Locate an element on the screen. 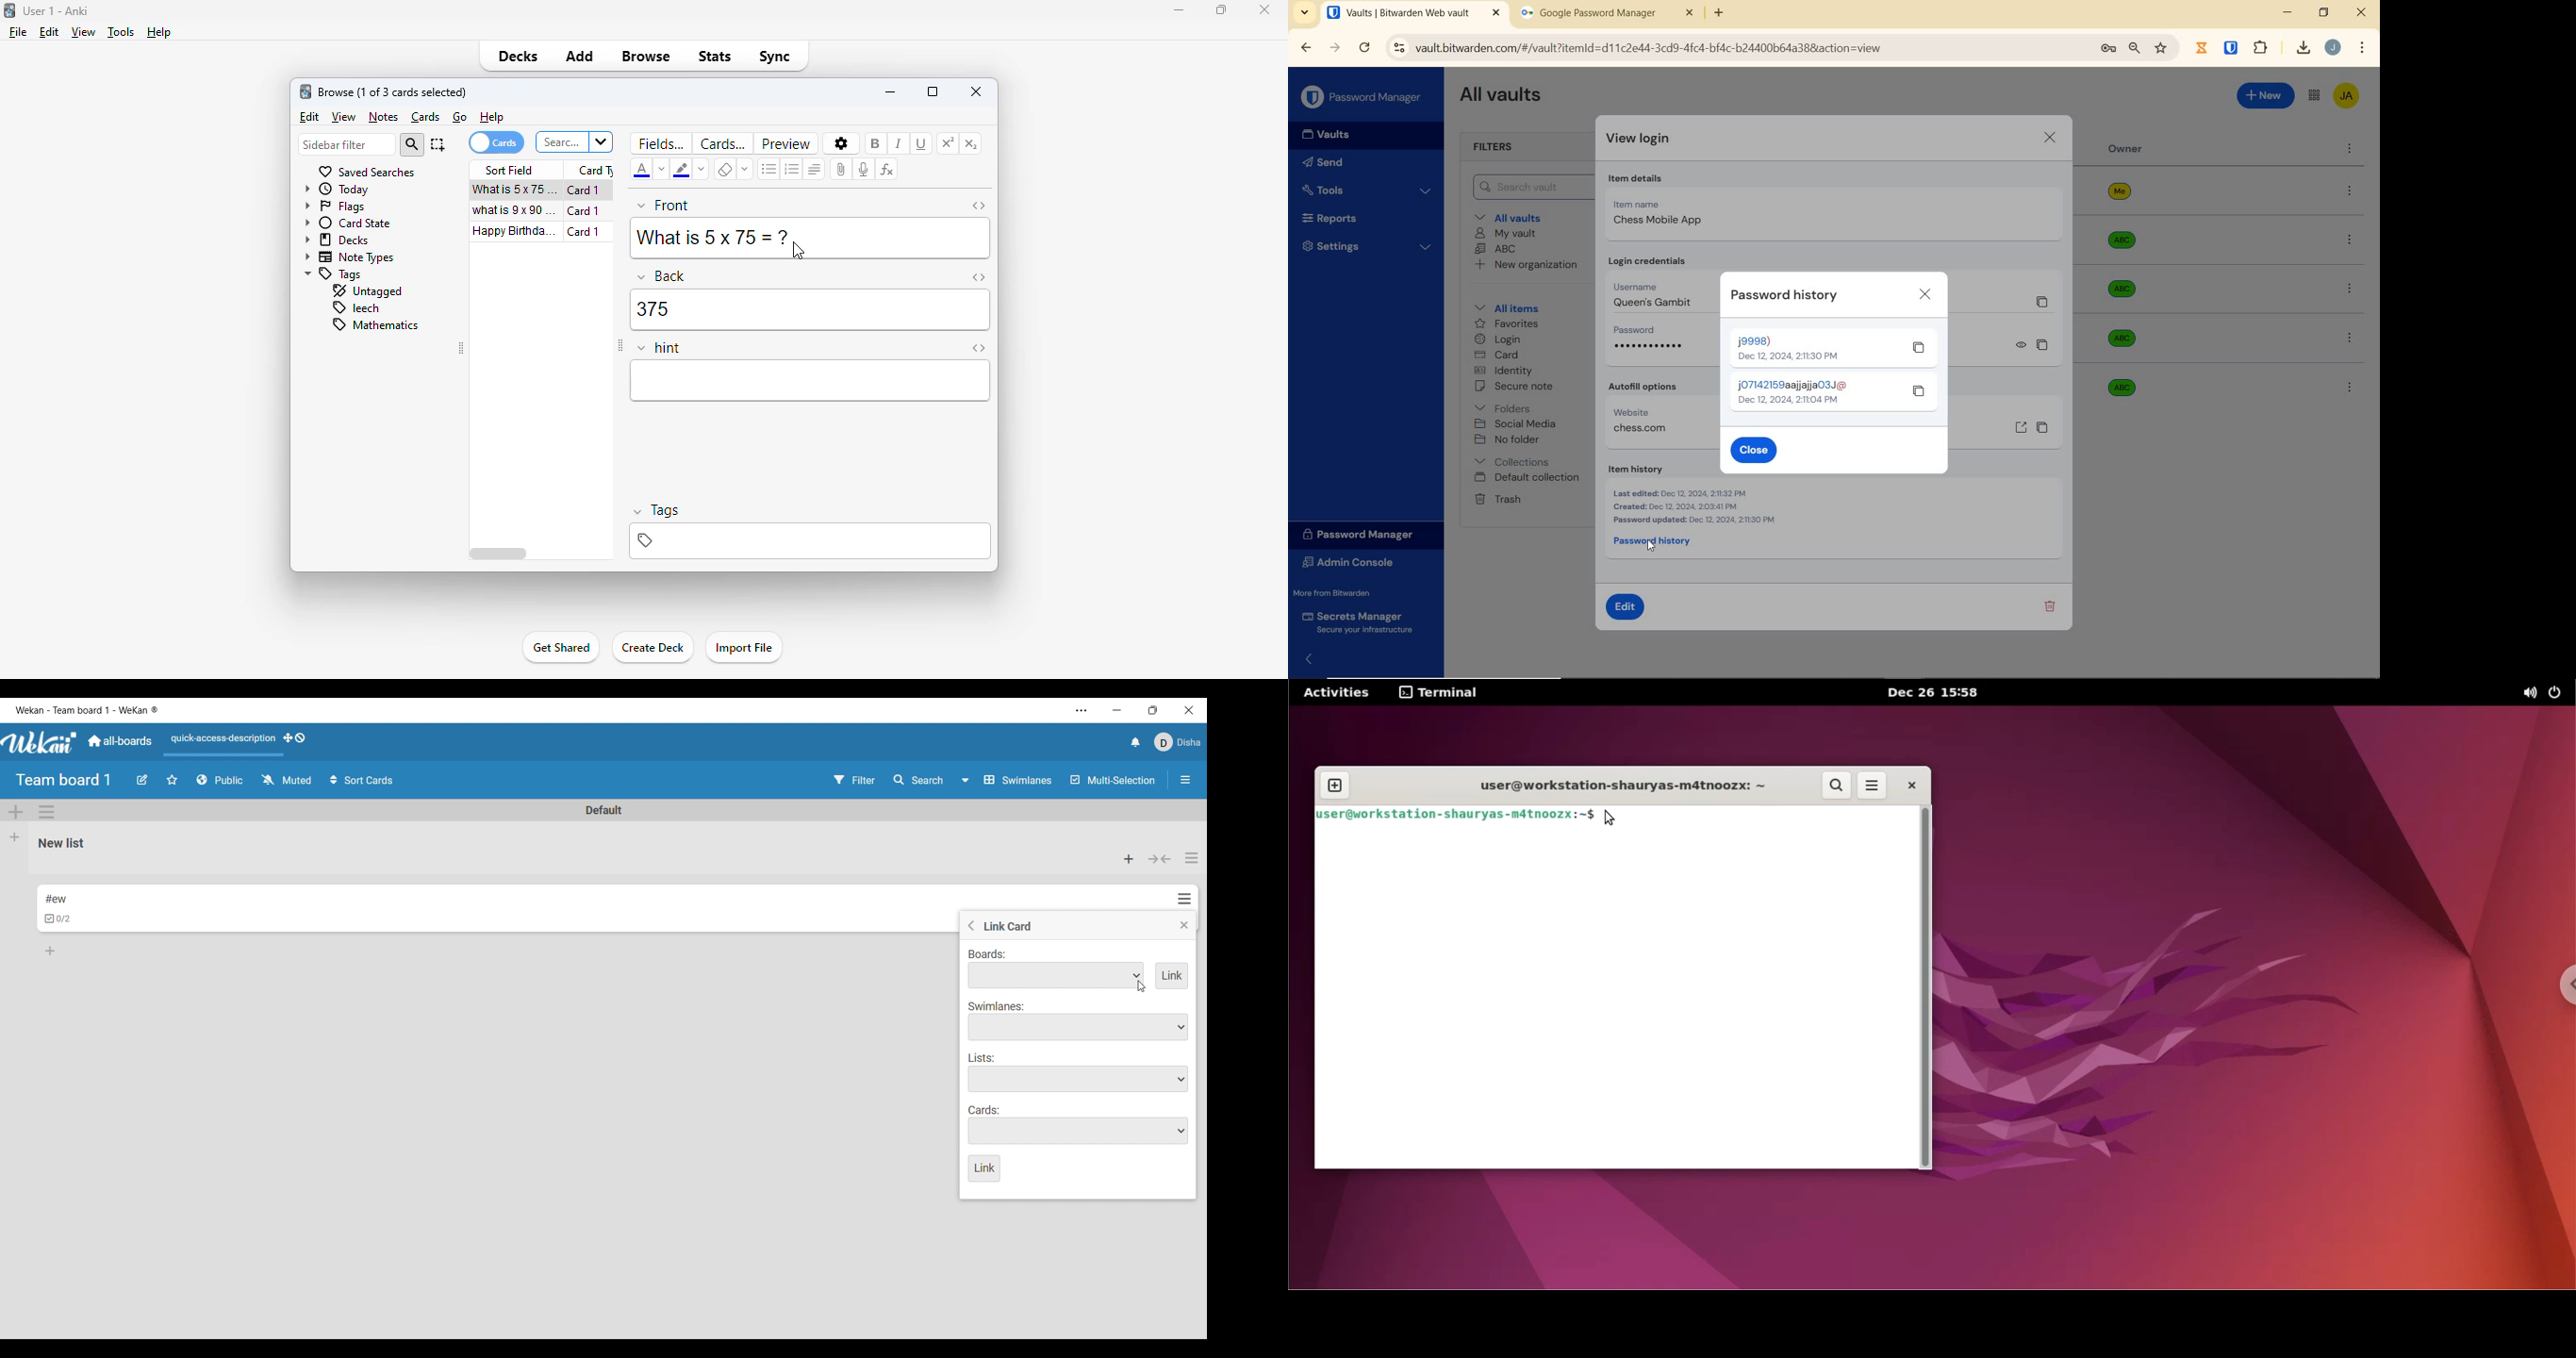 The height and width of the screenshot is (1372, 2576). edit is located at coordinates (1627, 606).